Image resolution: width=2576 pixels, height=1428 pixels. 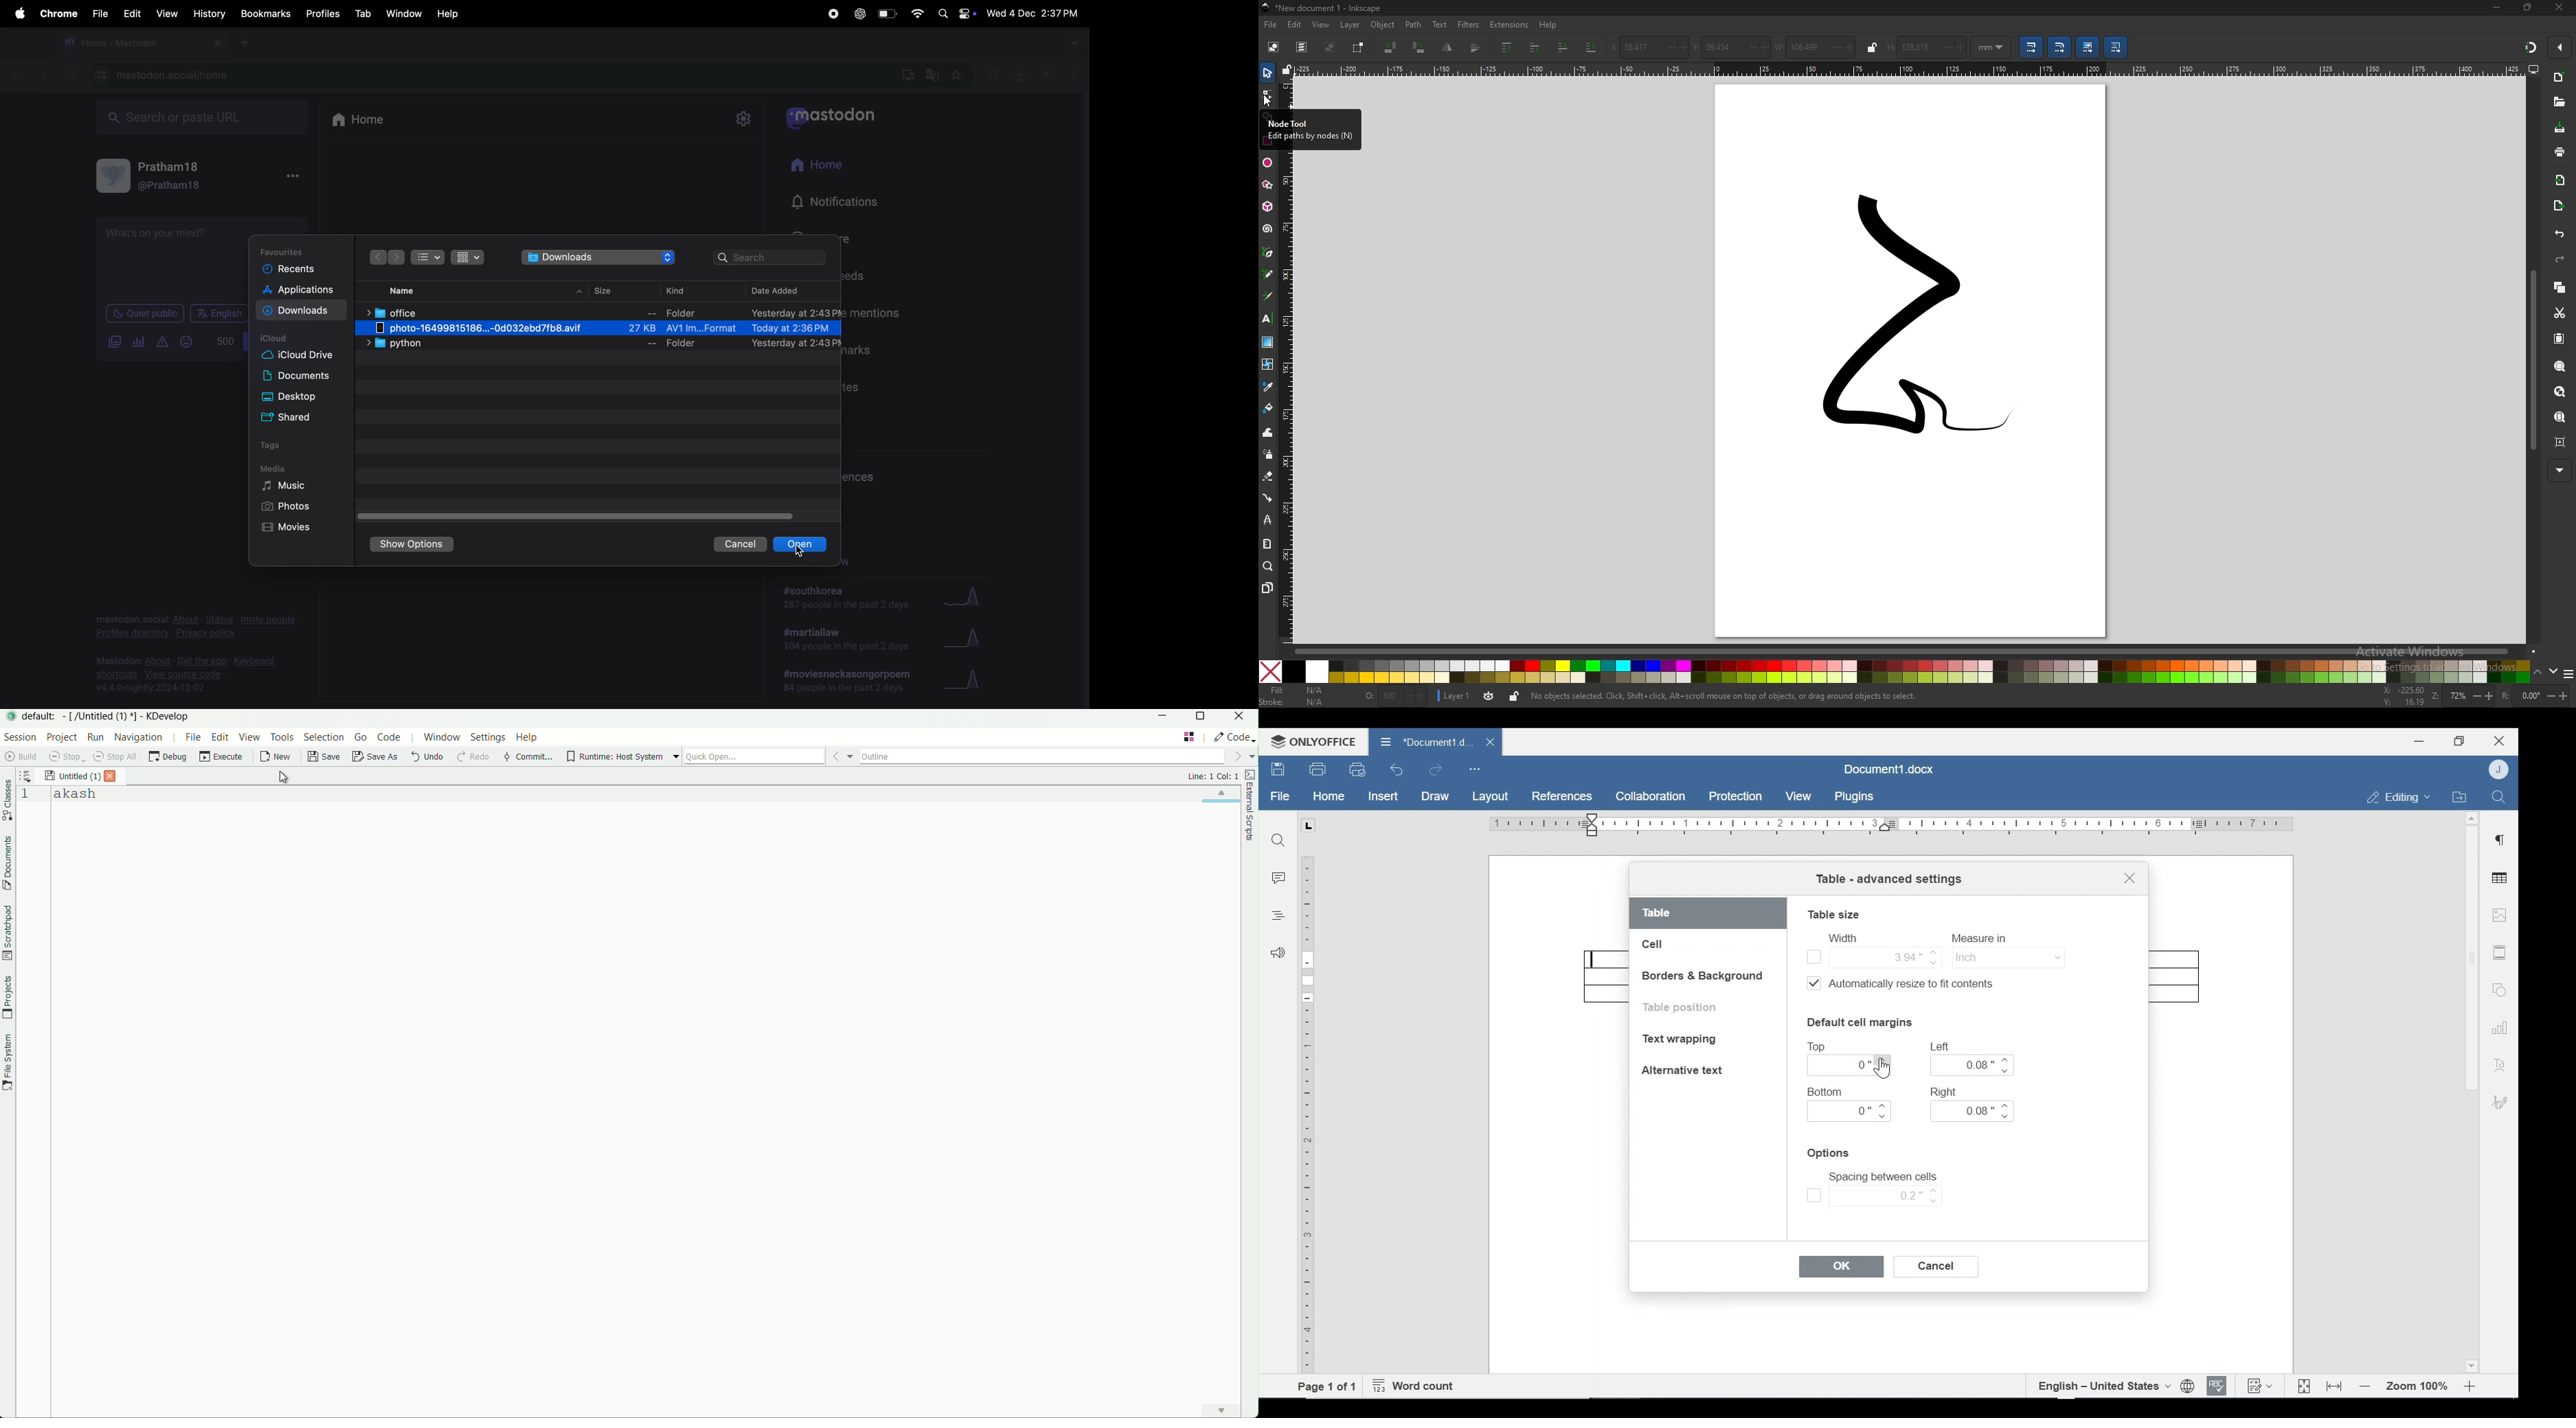 What do you see at coordinates (1267, 73) in the screenshot?
I see `selector` at bounding box center [1267, 73].